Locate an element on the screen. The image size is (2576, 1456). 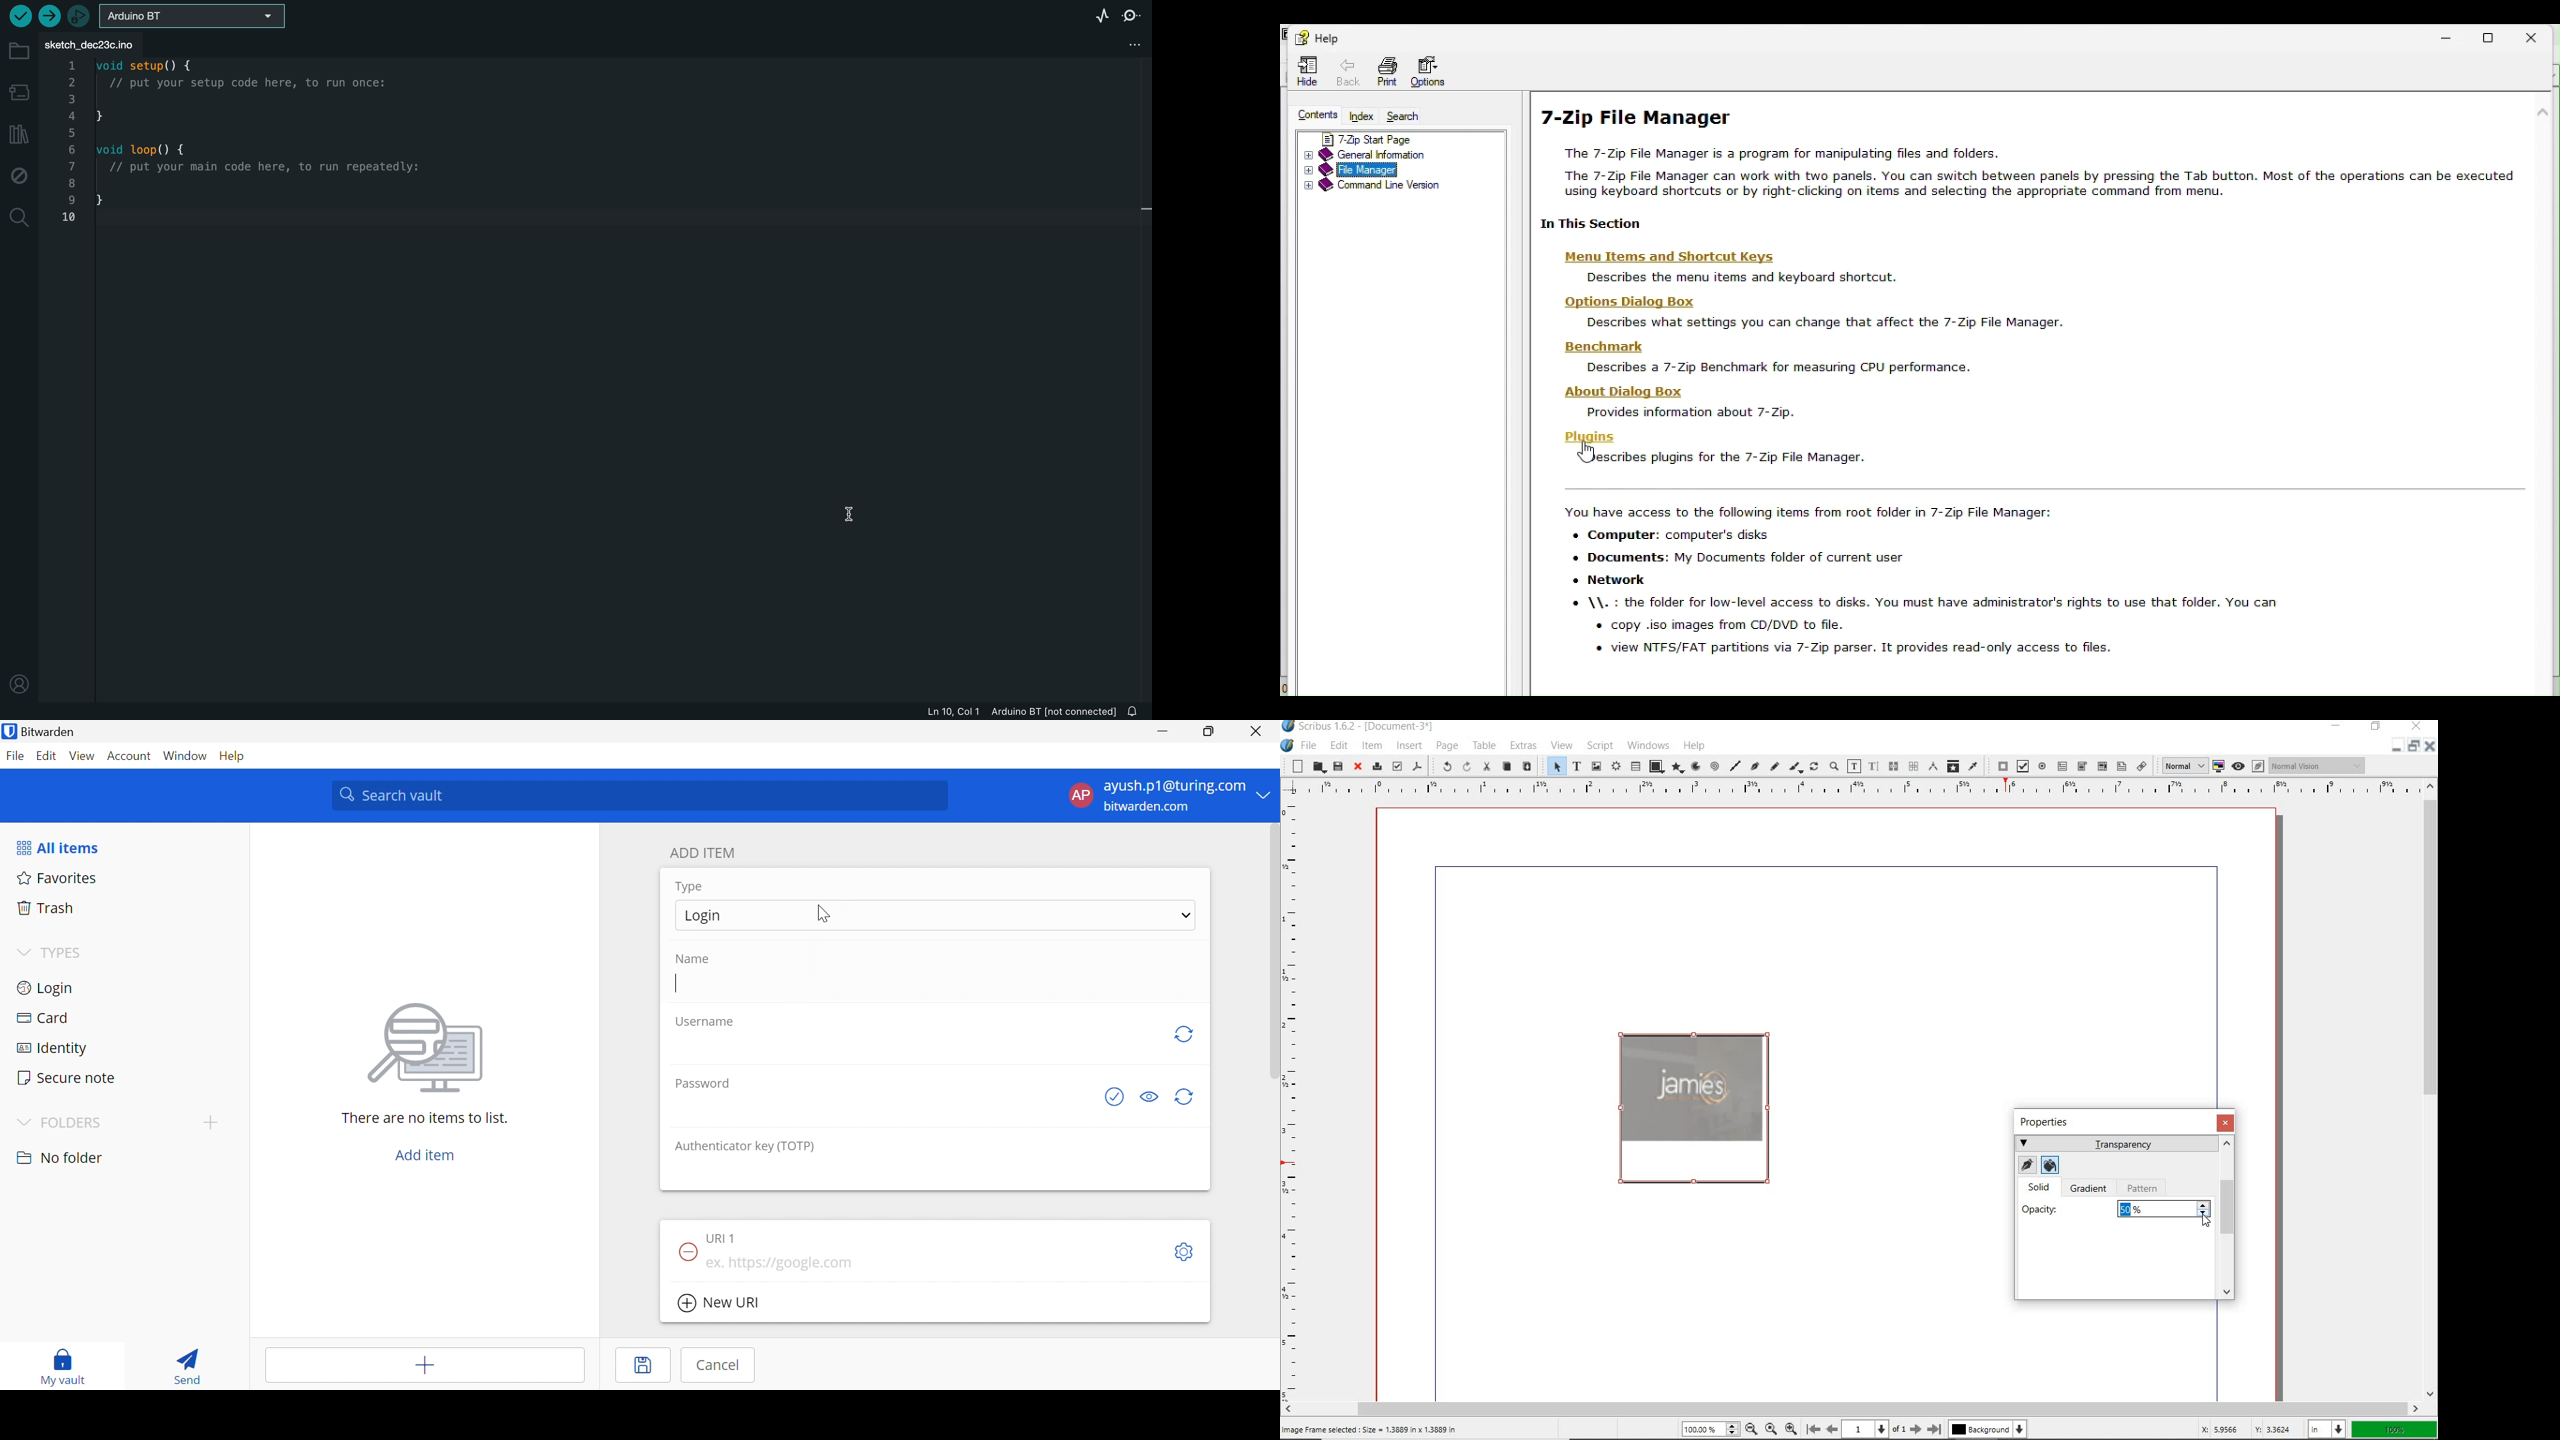
EXTRAS is located at coordinates (1523, 746).